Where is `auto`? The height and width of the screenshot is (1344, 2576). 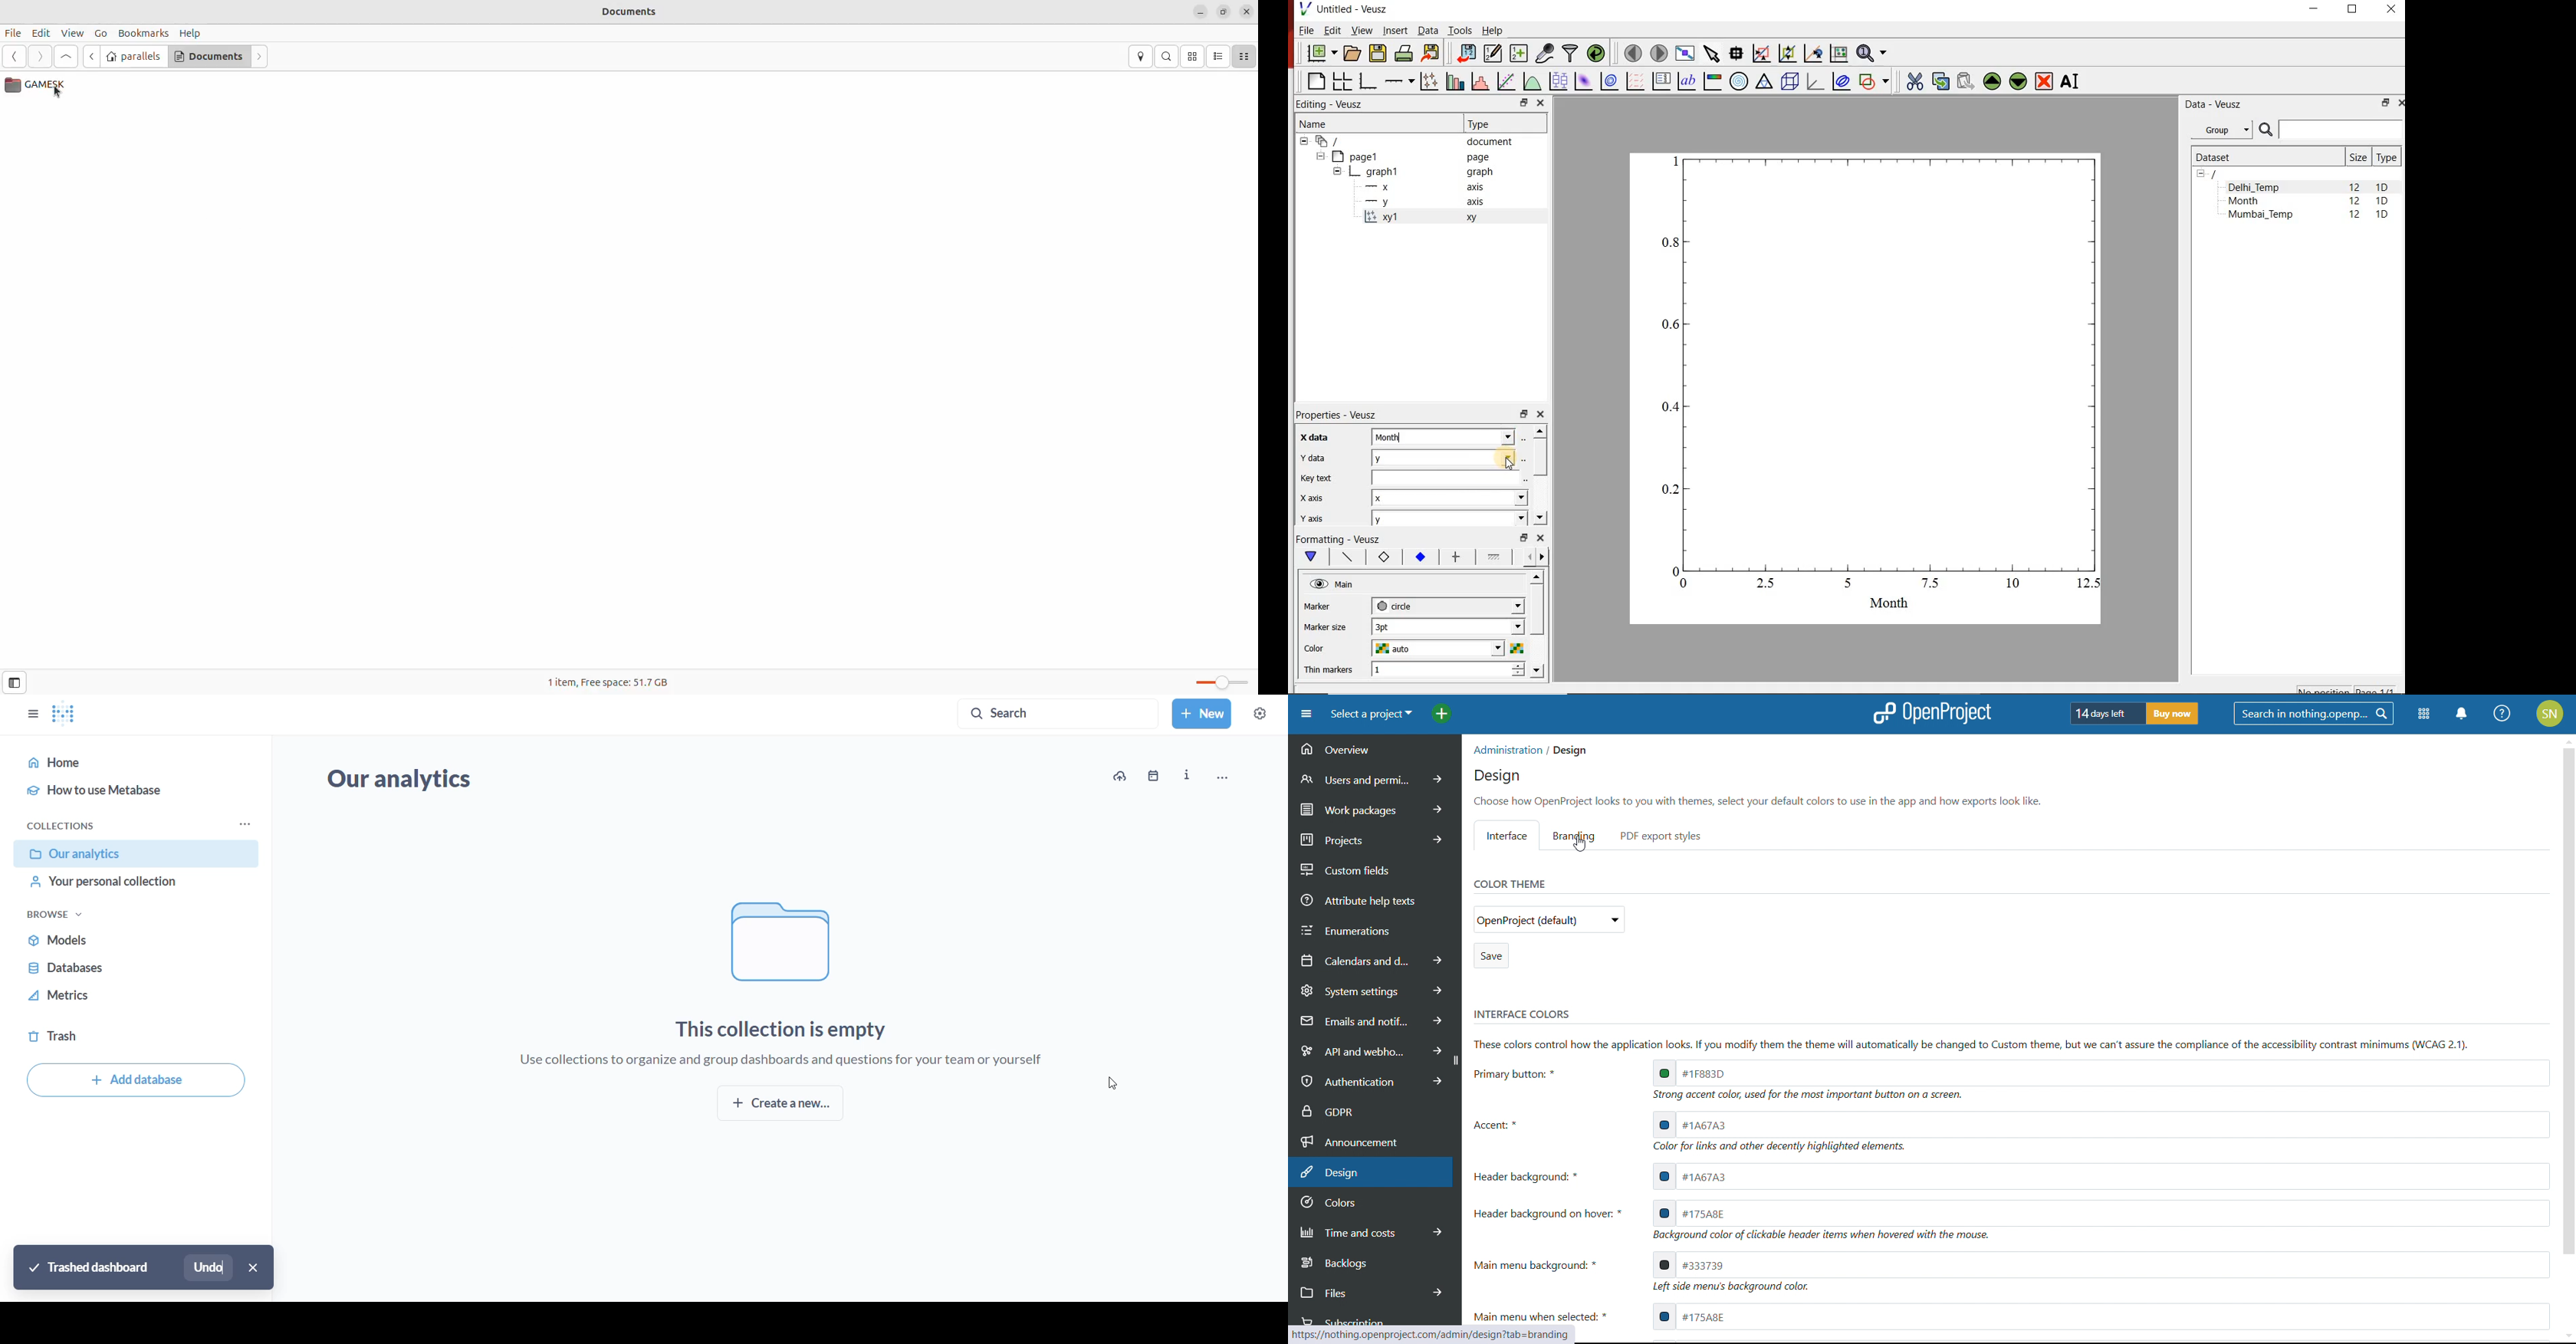
auto is located at coordinates (1447, 648).